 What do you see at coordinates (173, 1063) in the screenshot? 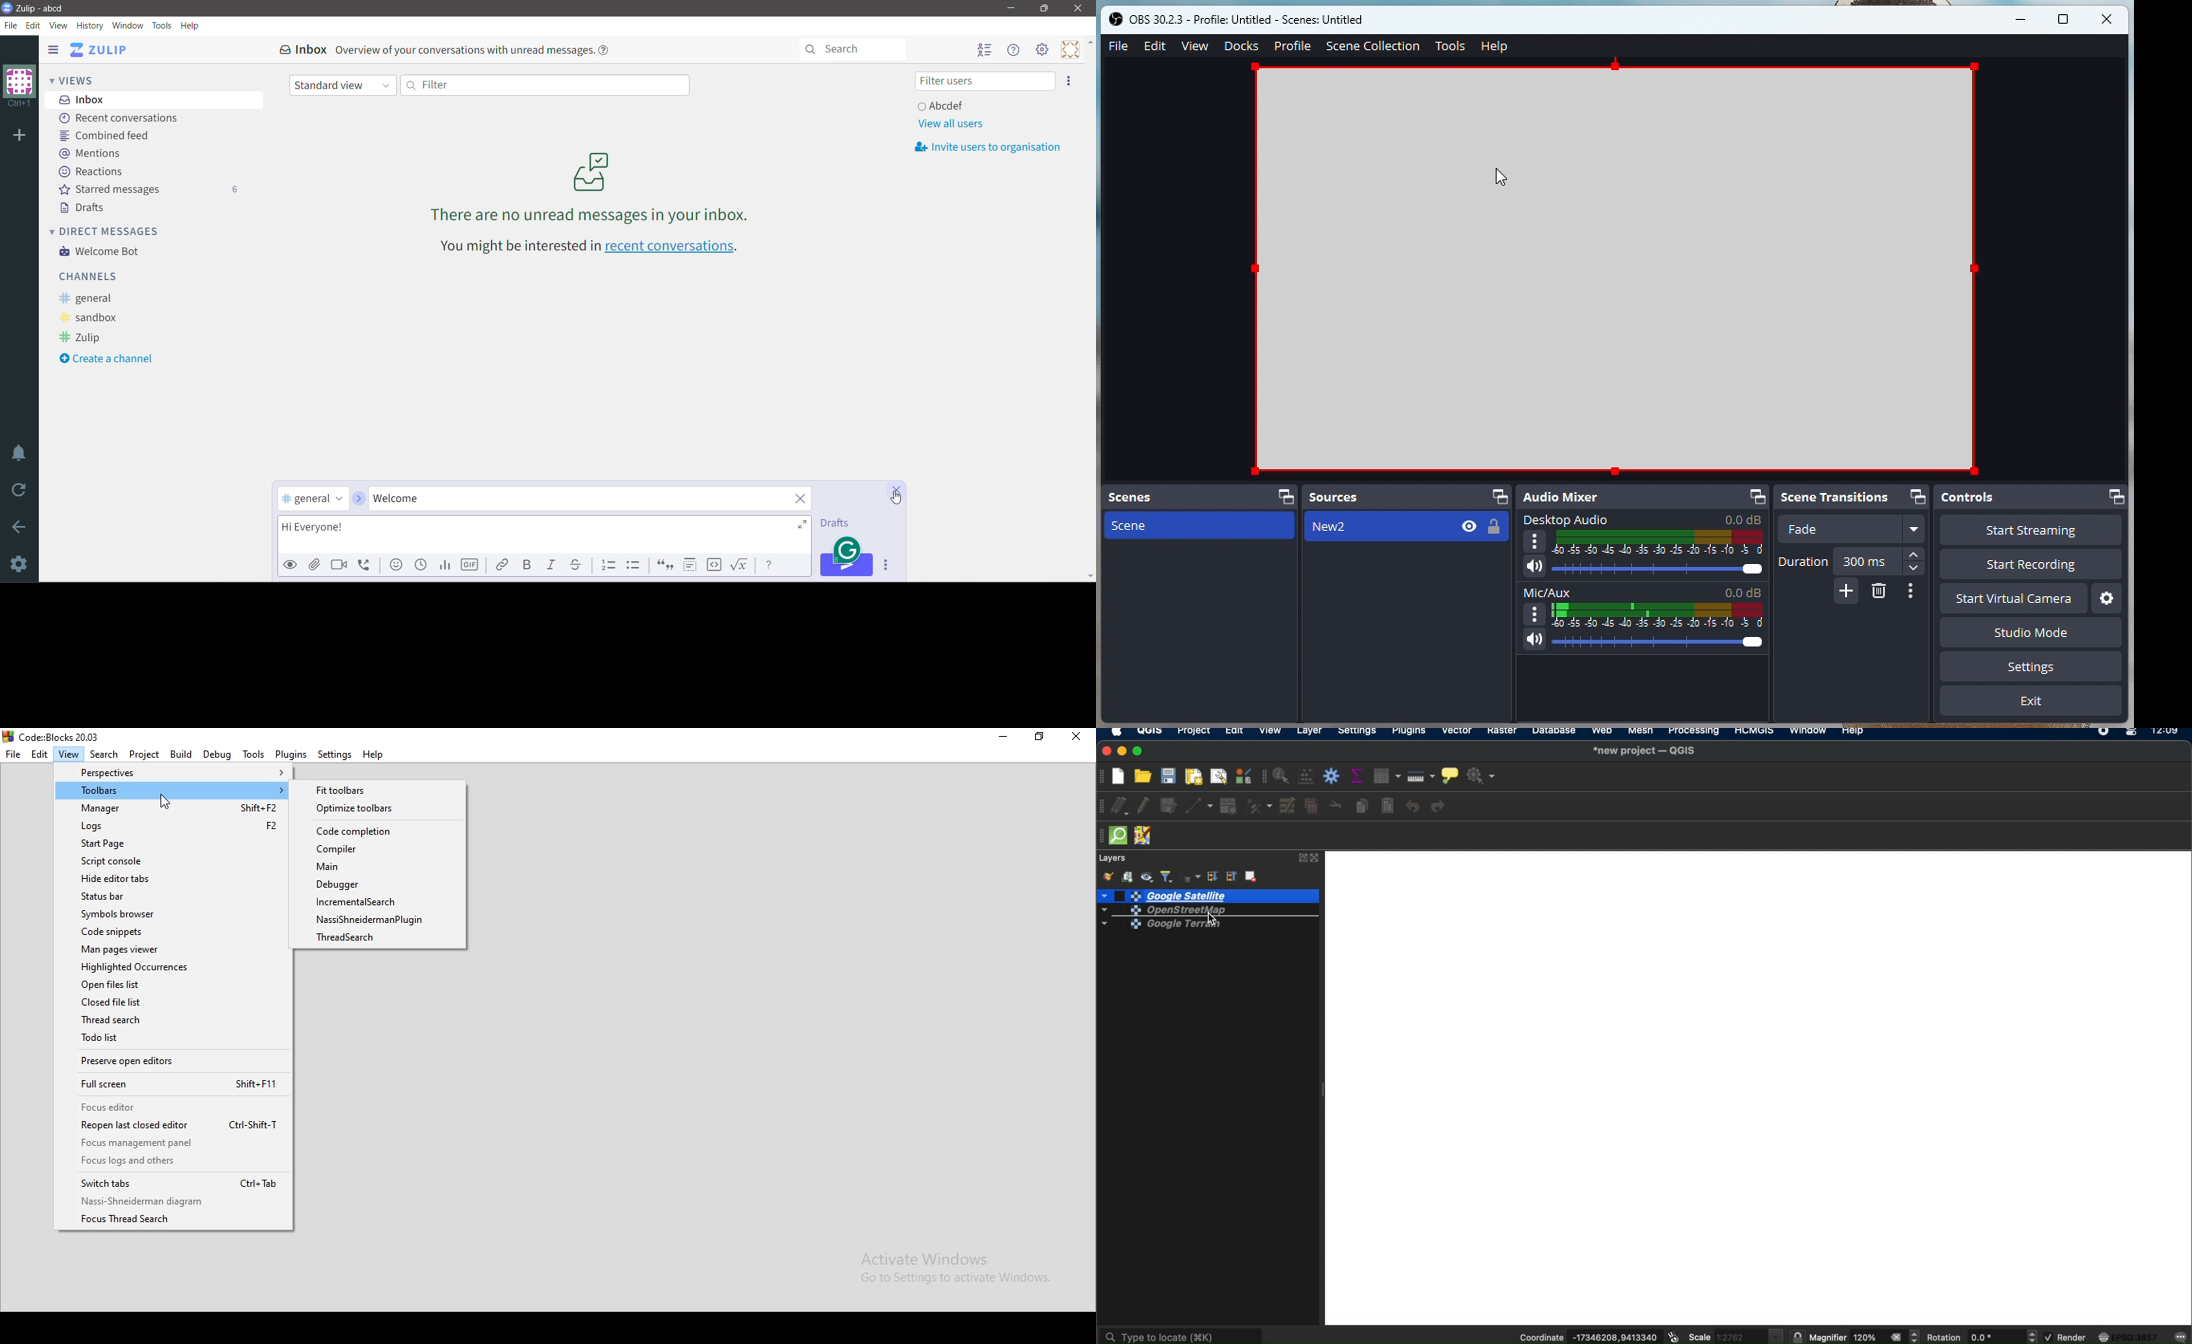
I see `Preserve open editors` at bounding box center [173, 1063].